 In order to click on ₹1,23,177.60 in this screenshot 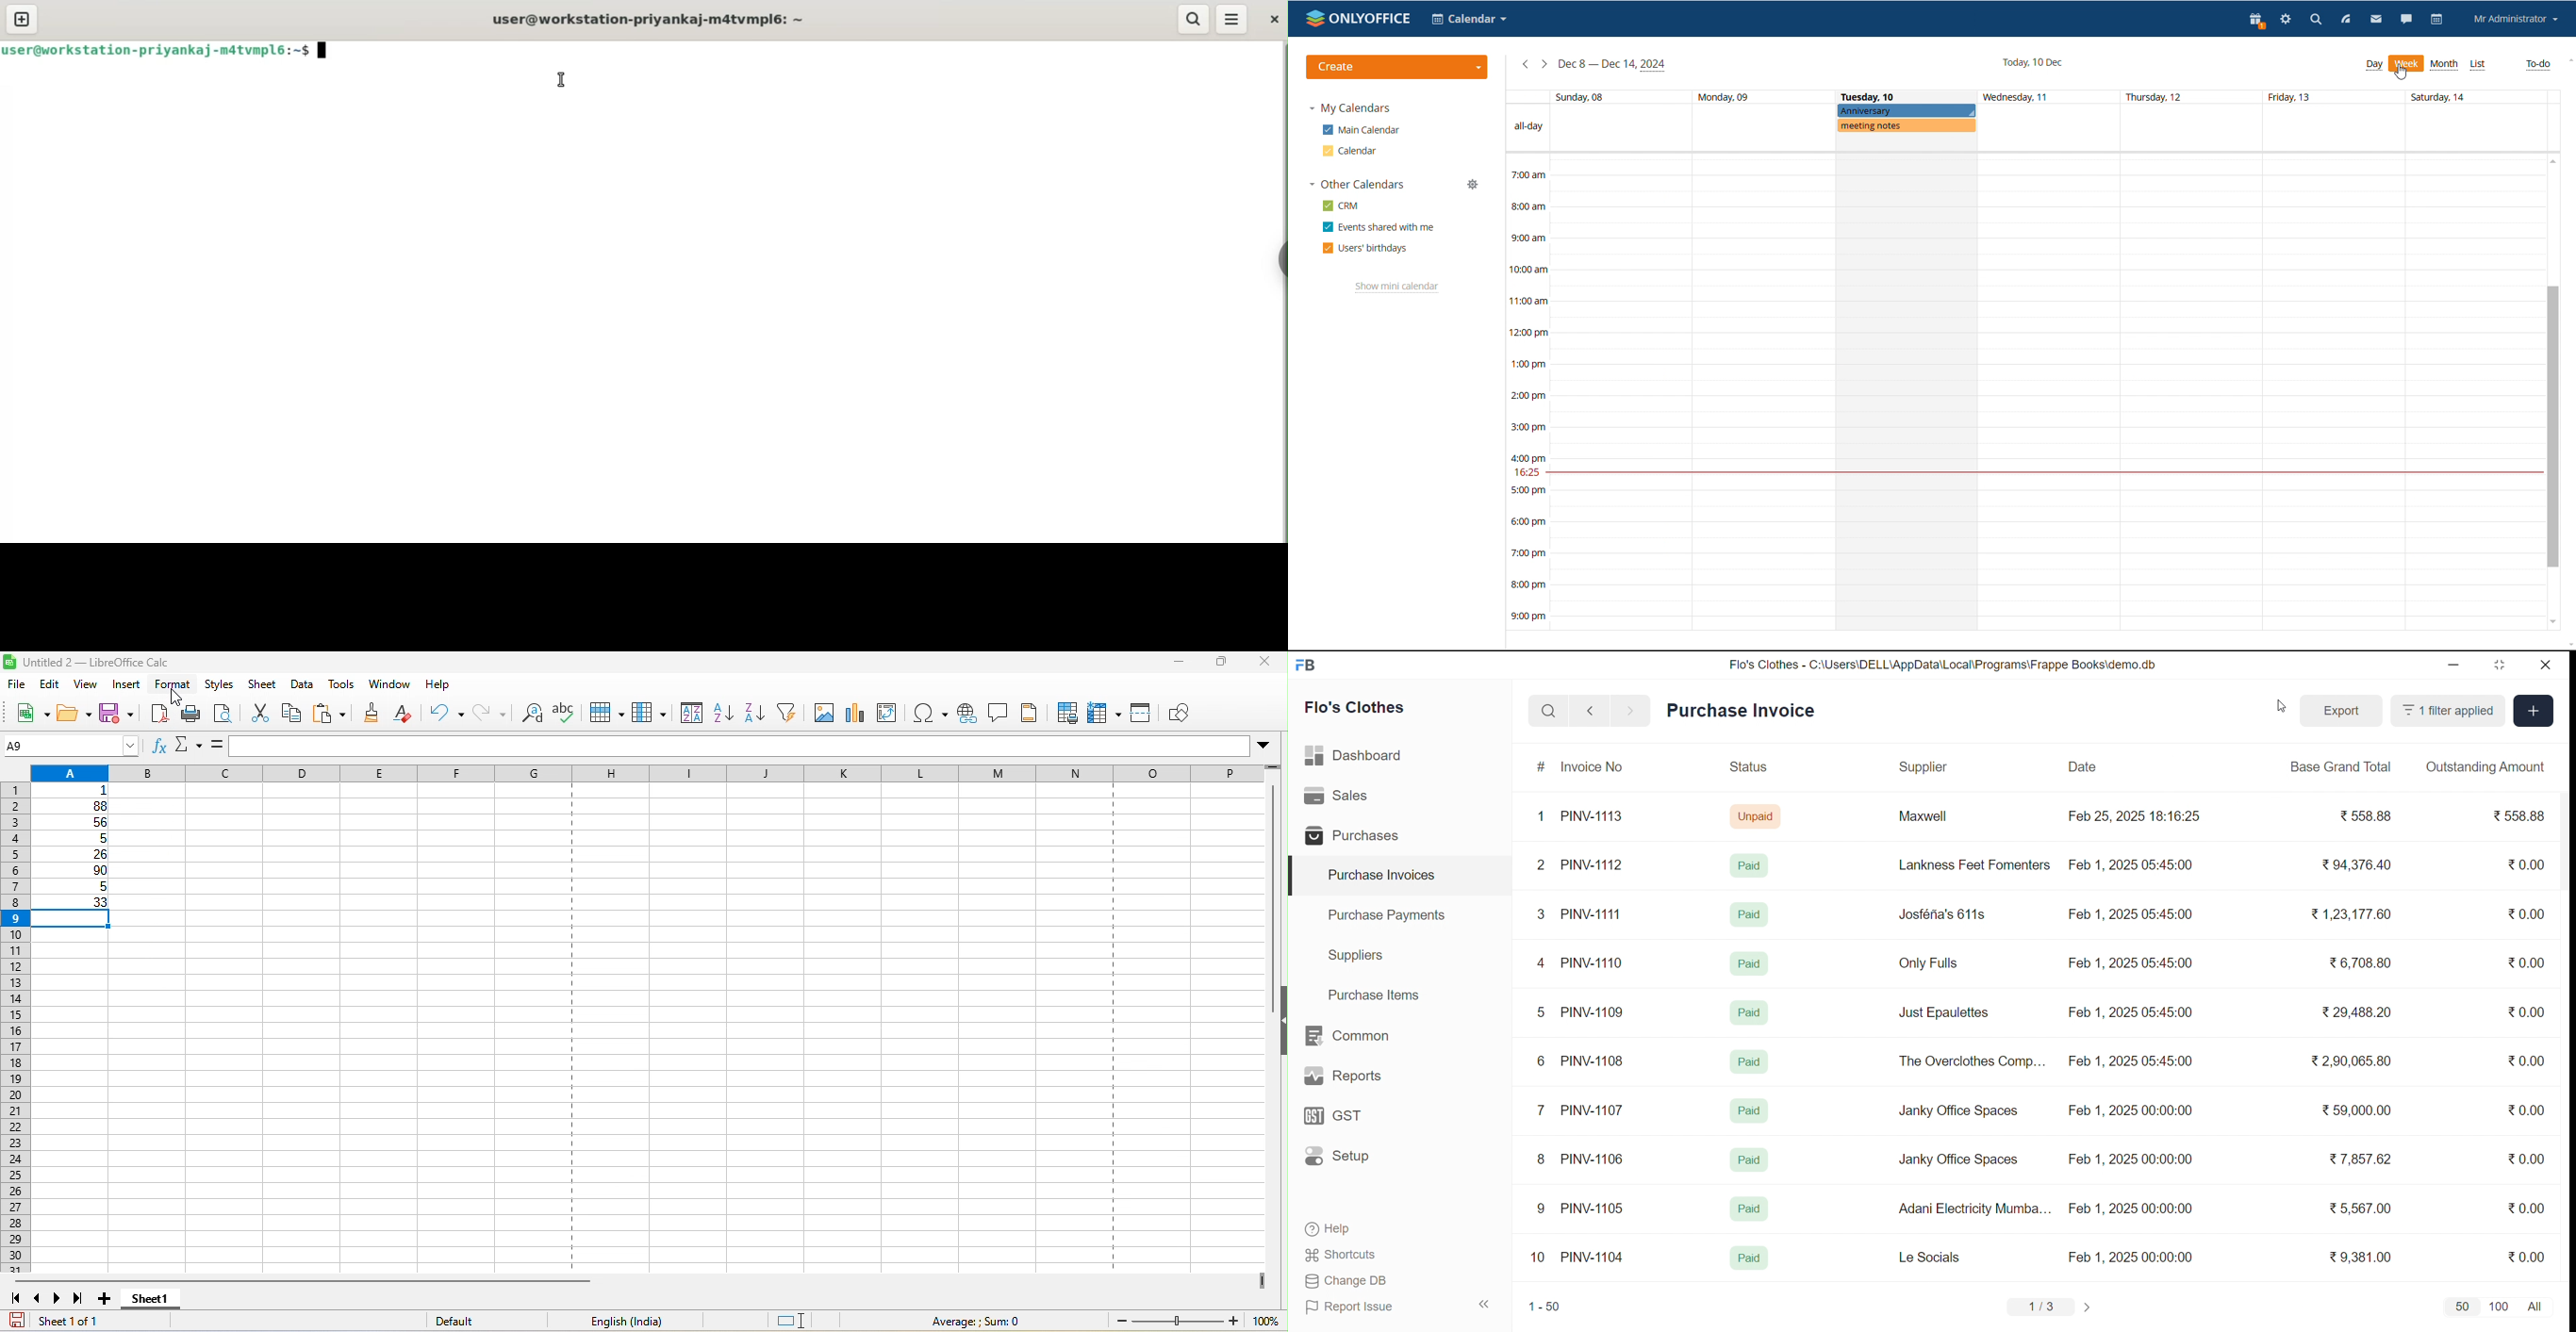, I will do `click(2349, 913)`.